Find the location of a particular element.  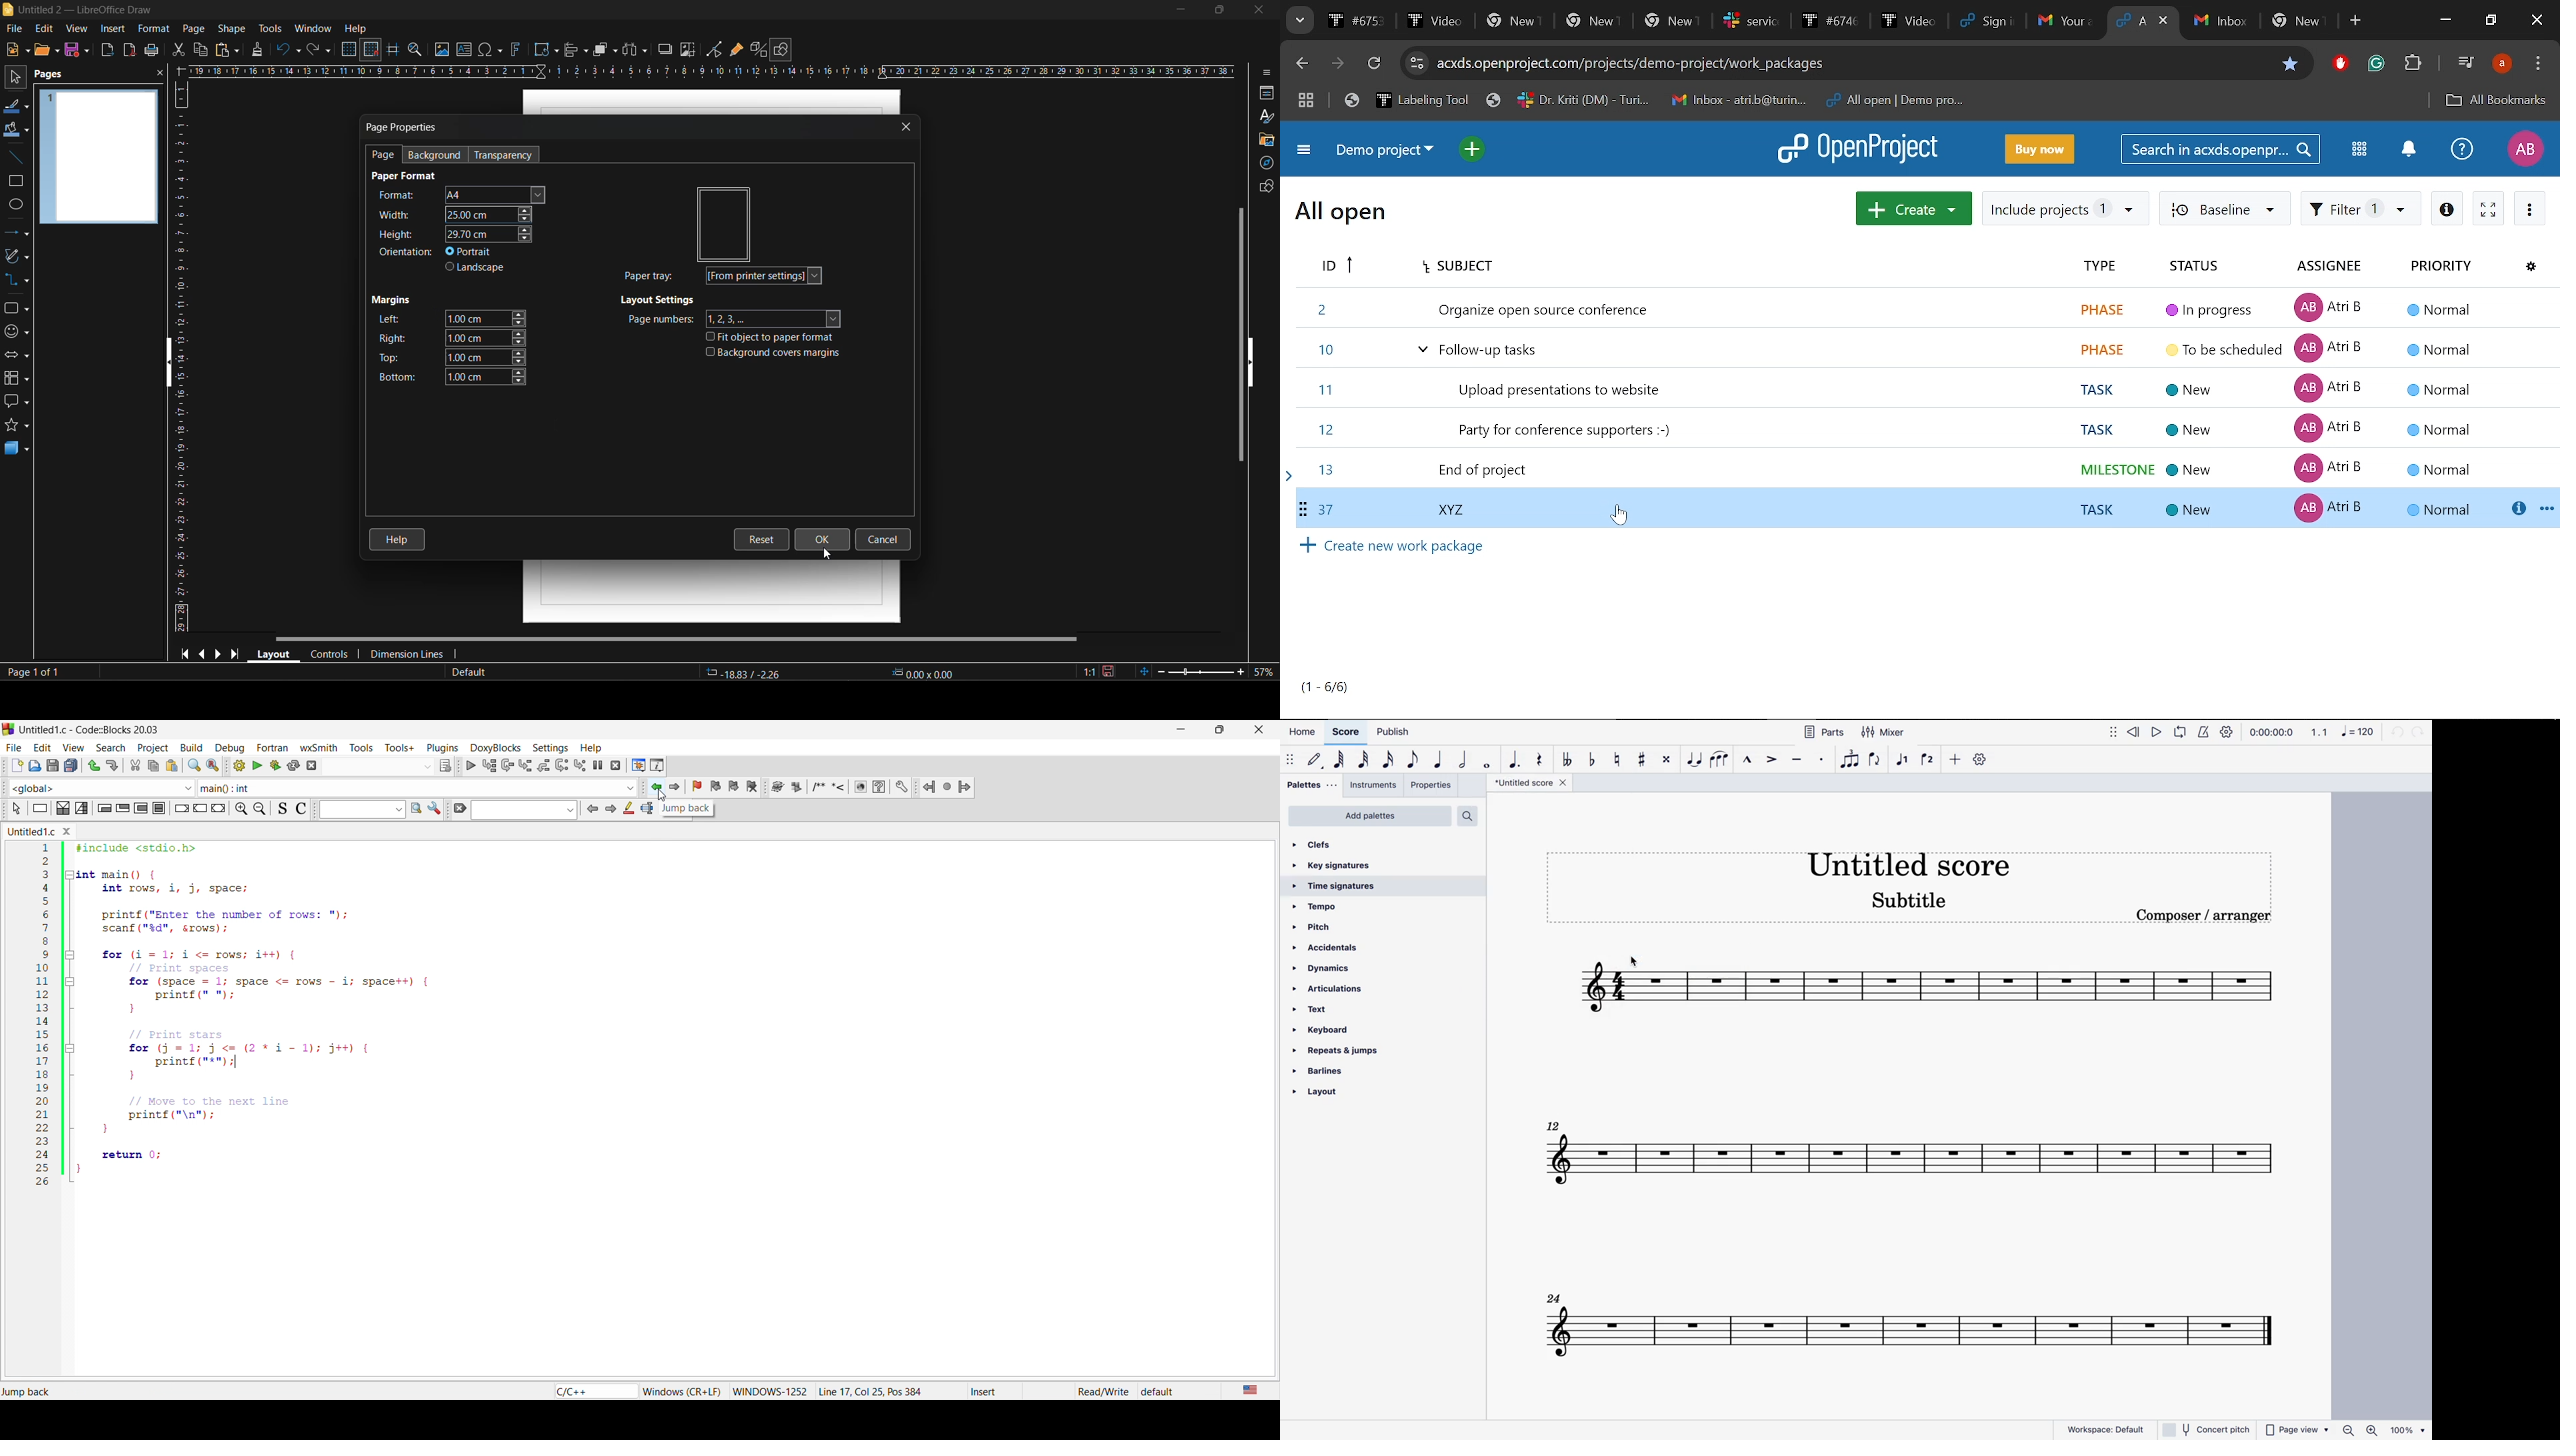

help is located at coordinates (589, 746).